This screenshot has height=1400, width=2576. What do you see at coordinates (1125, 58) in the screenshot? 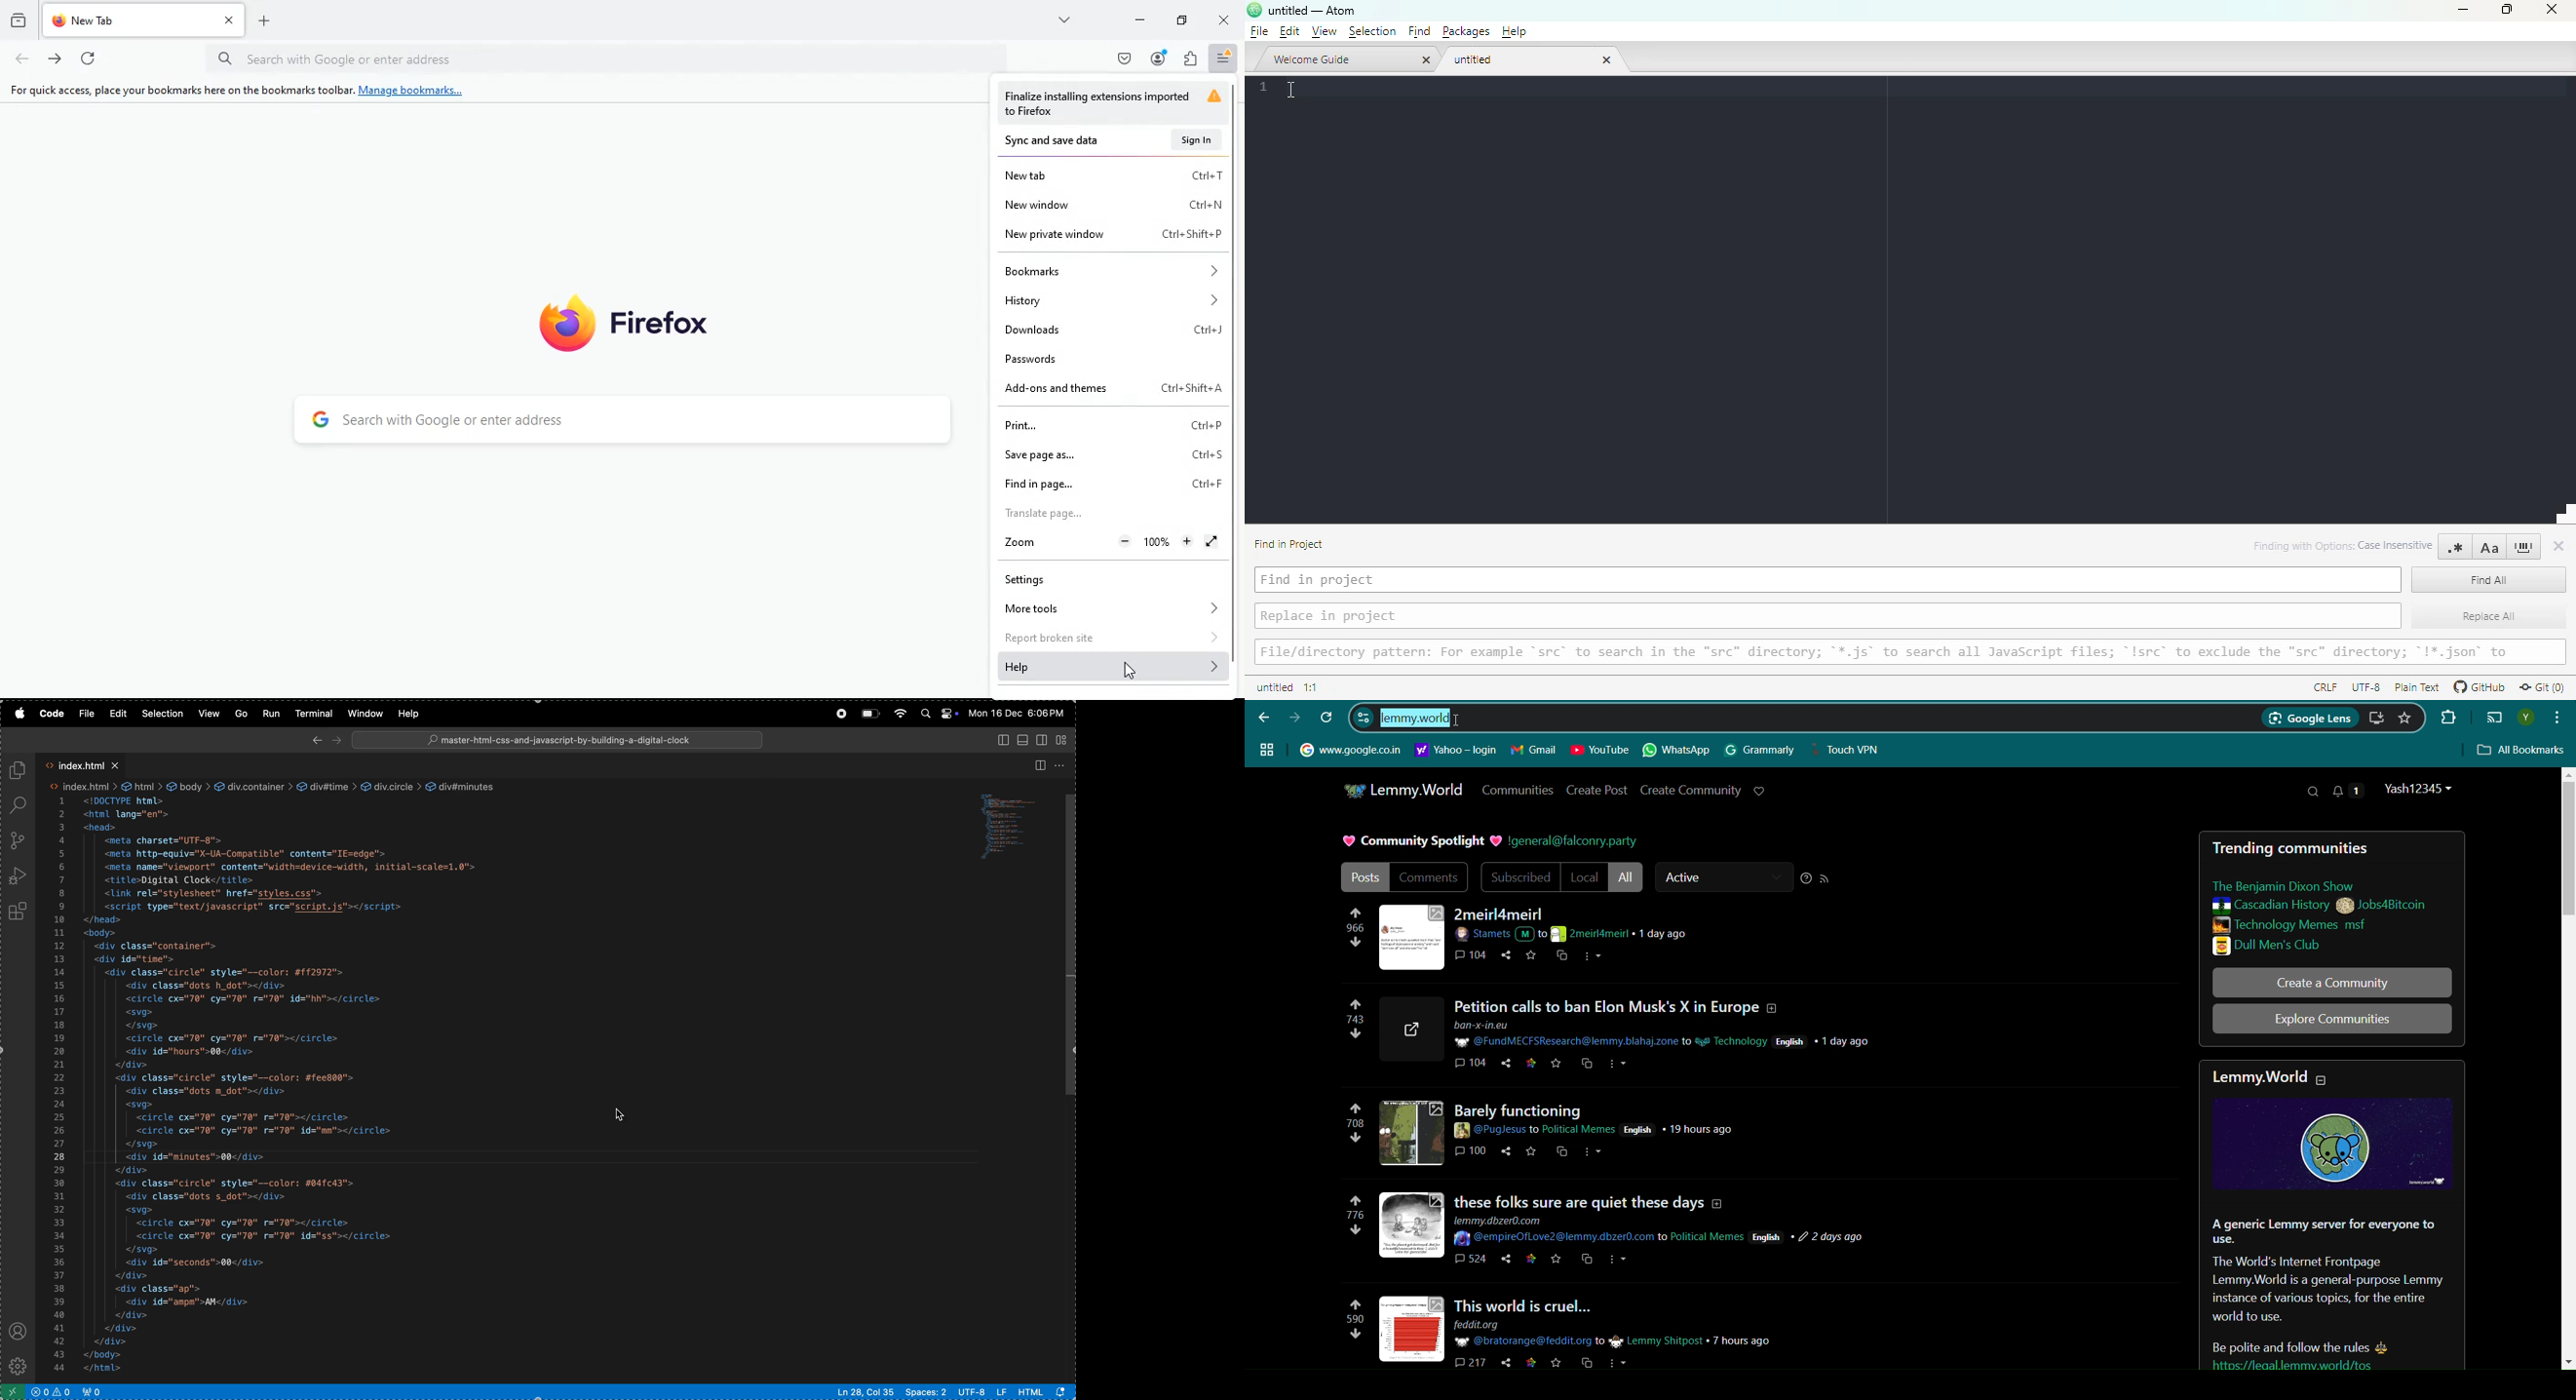
I see `pocket` at bounding box center [1125, 58].